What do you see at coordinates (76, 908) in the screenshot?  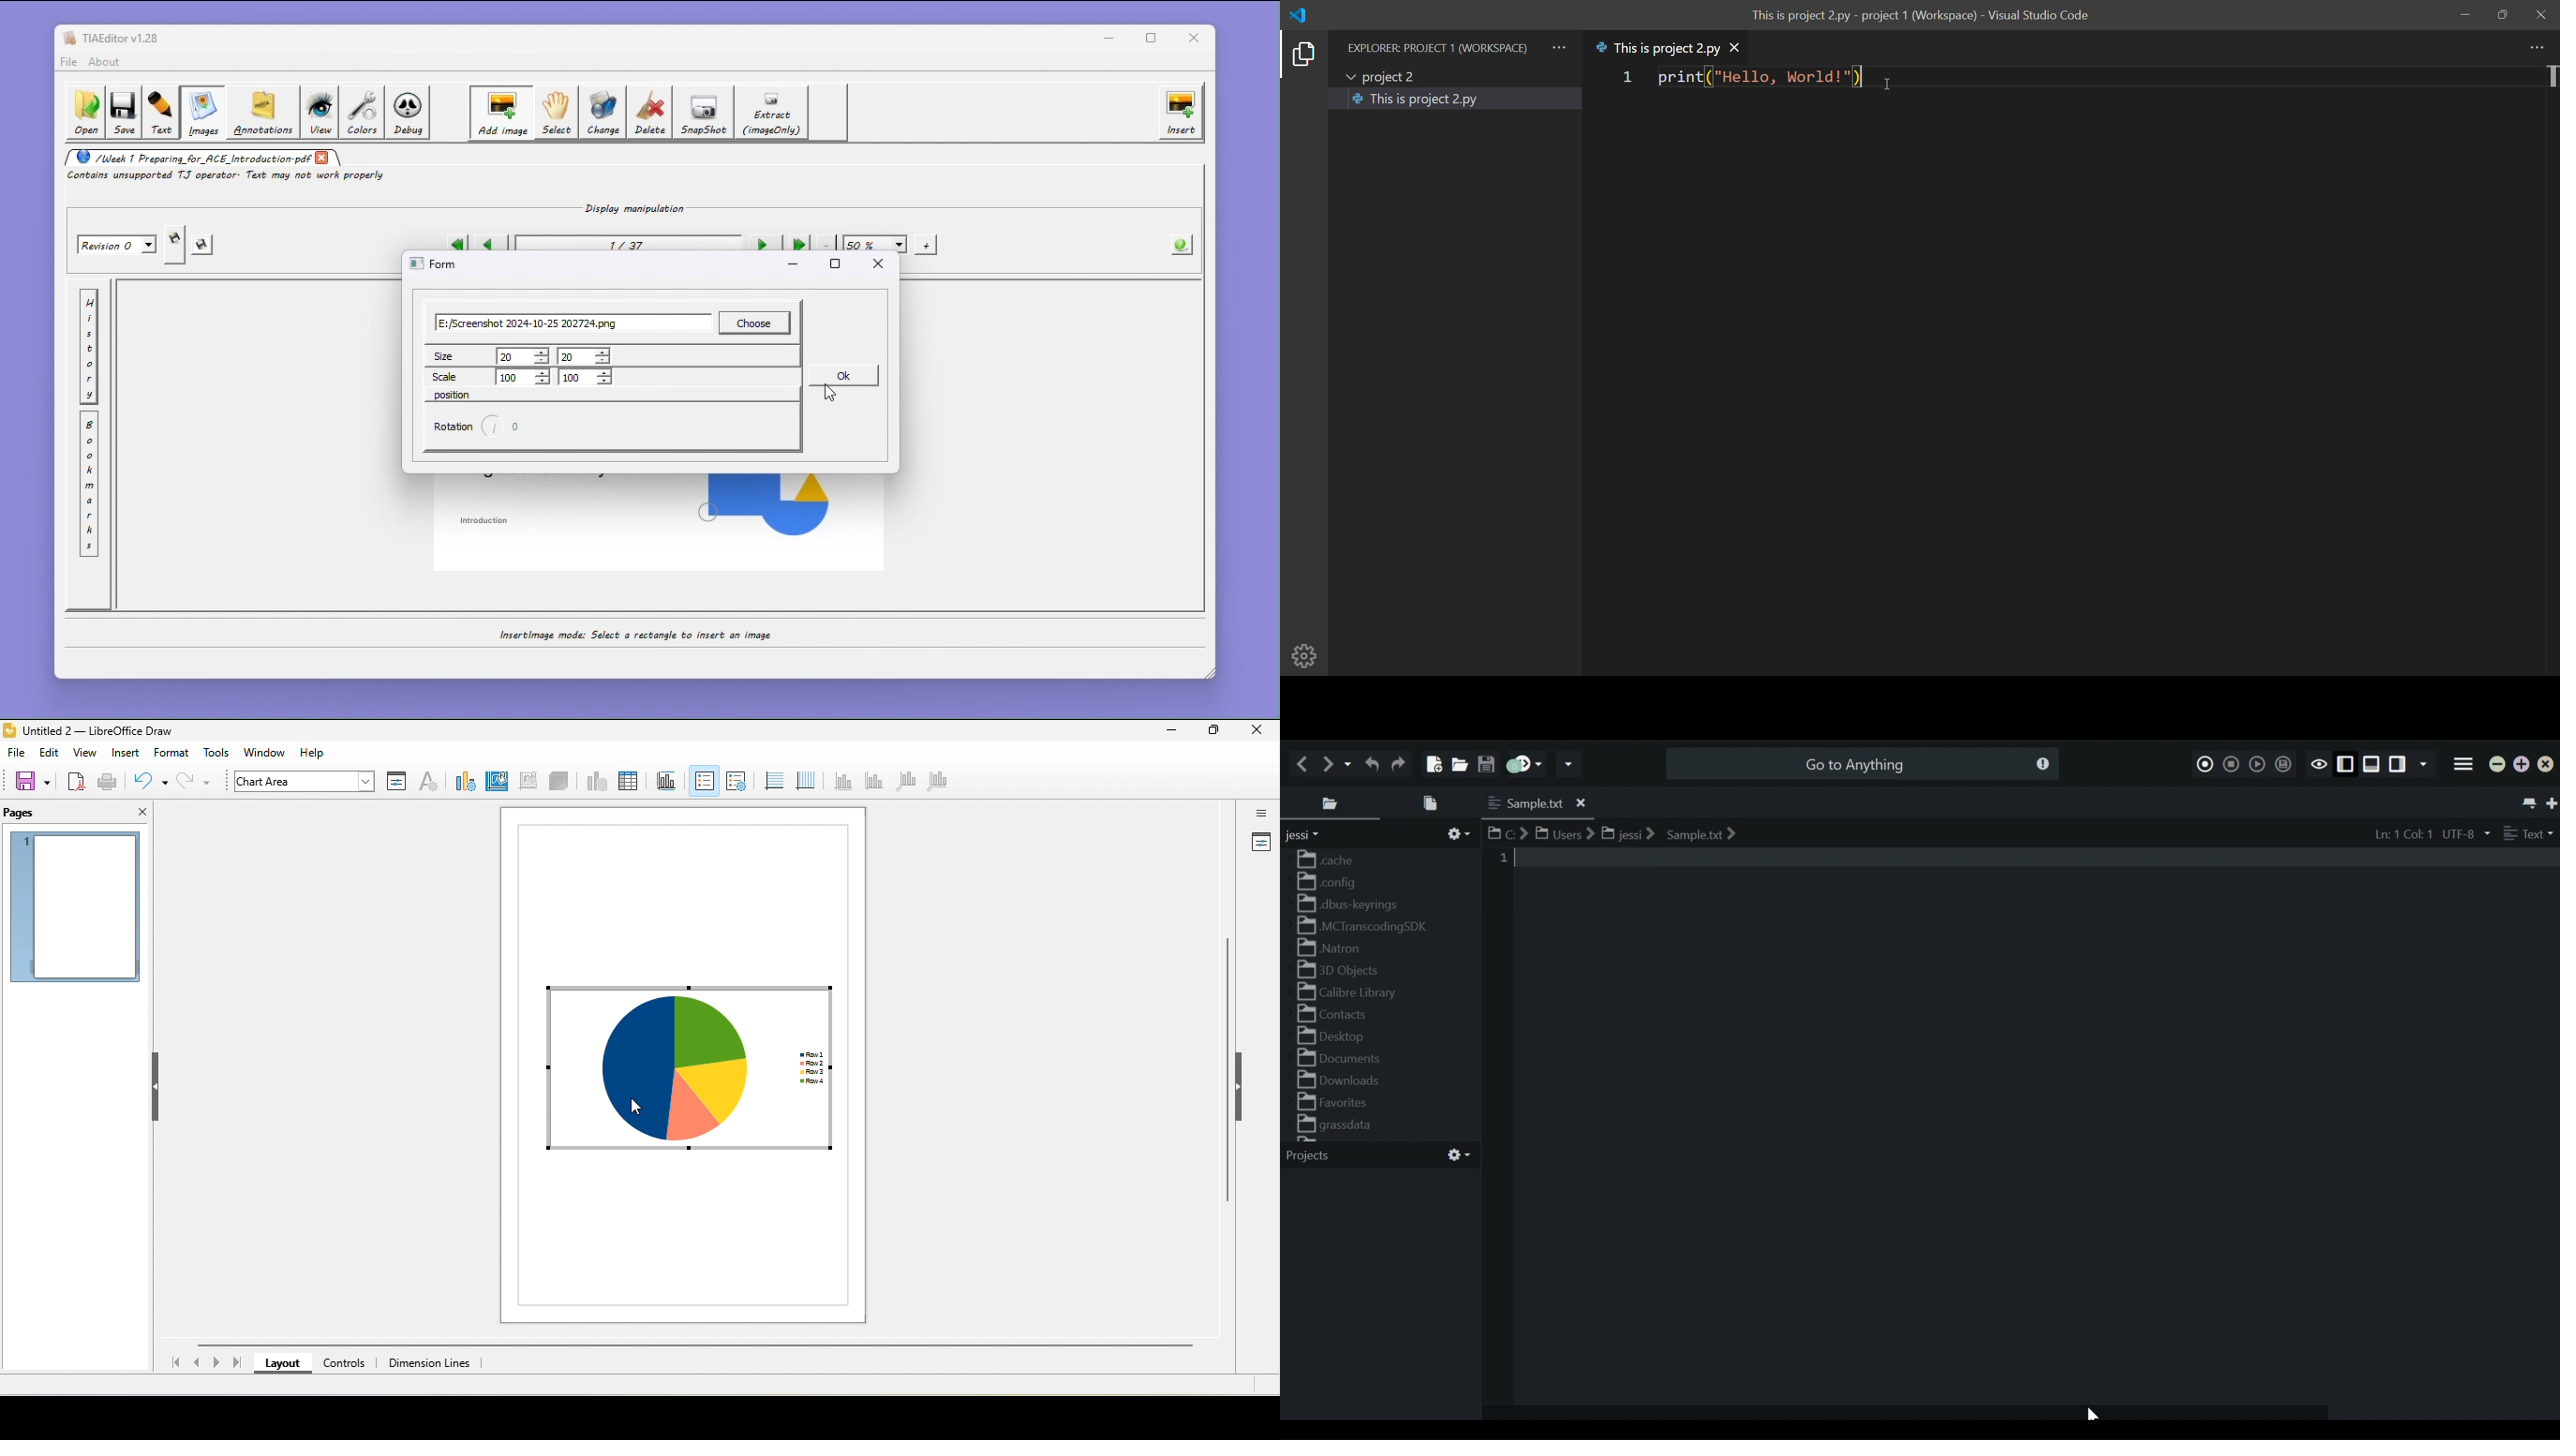 I see `no preview` at bounding box center [76, 908].